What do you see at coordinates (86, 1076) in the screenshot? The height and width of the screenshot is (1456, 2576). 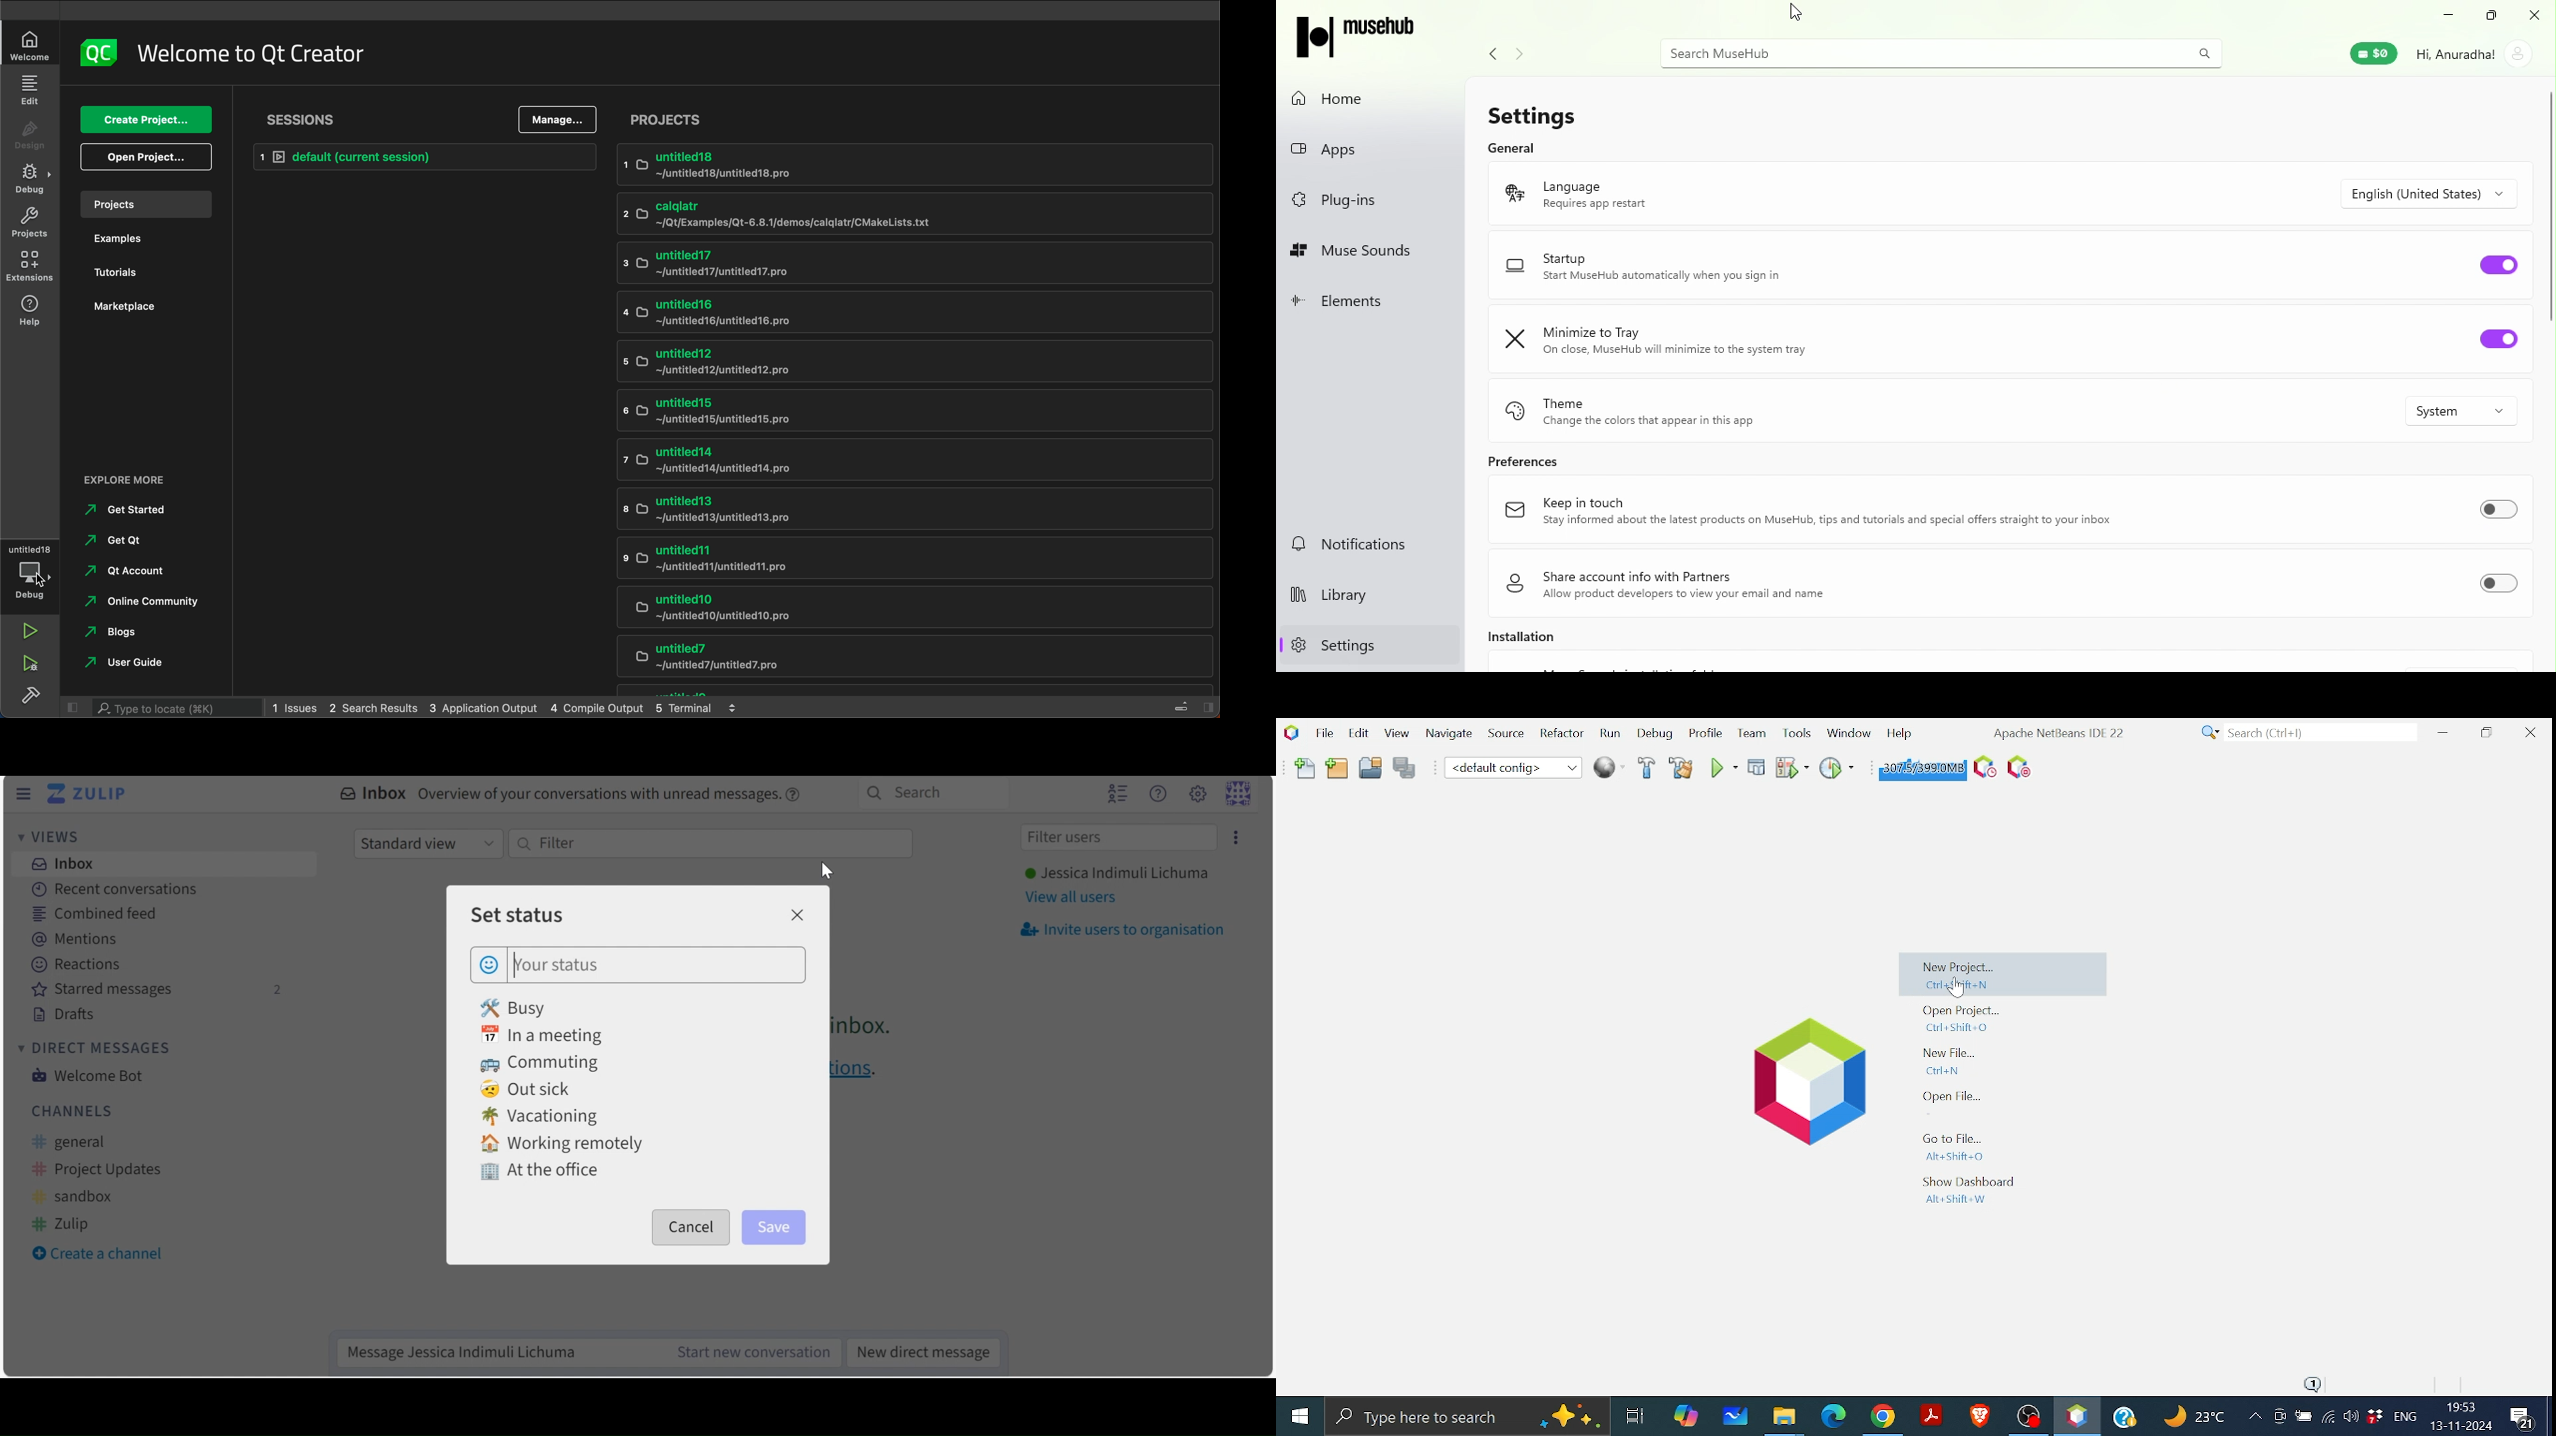 I see `Welcome Bot` at bounding box center [86, 1076].